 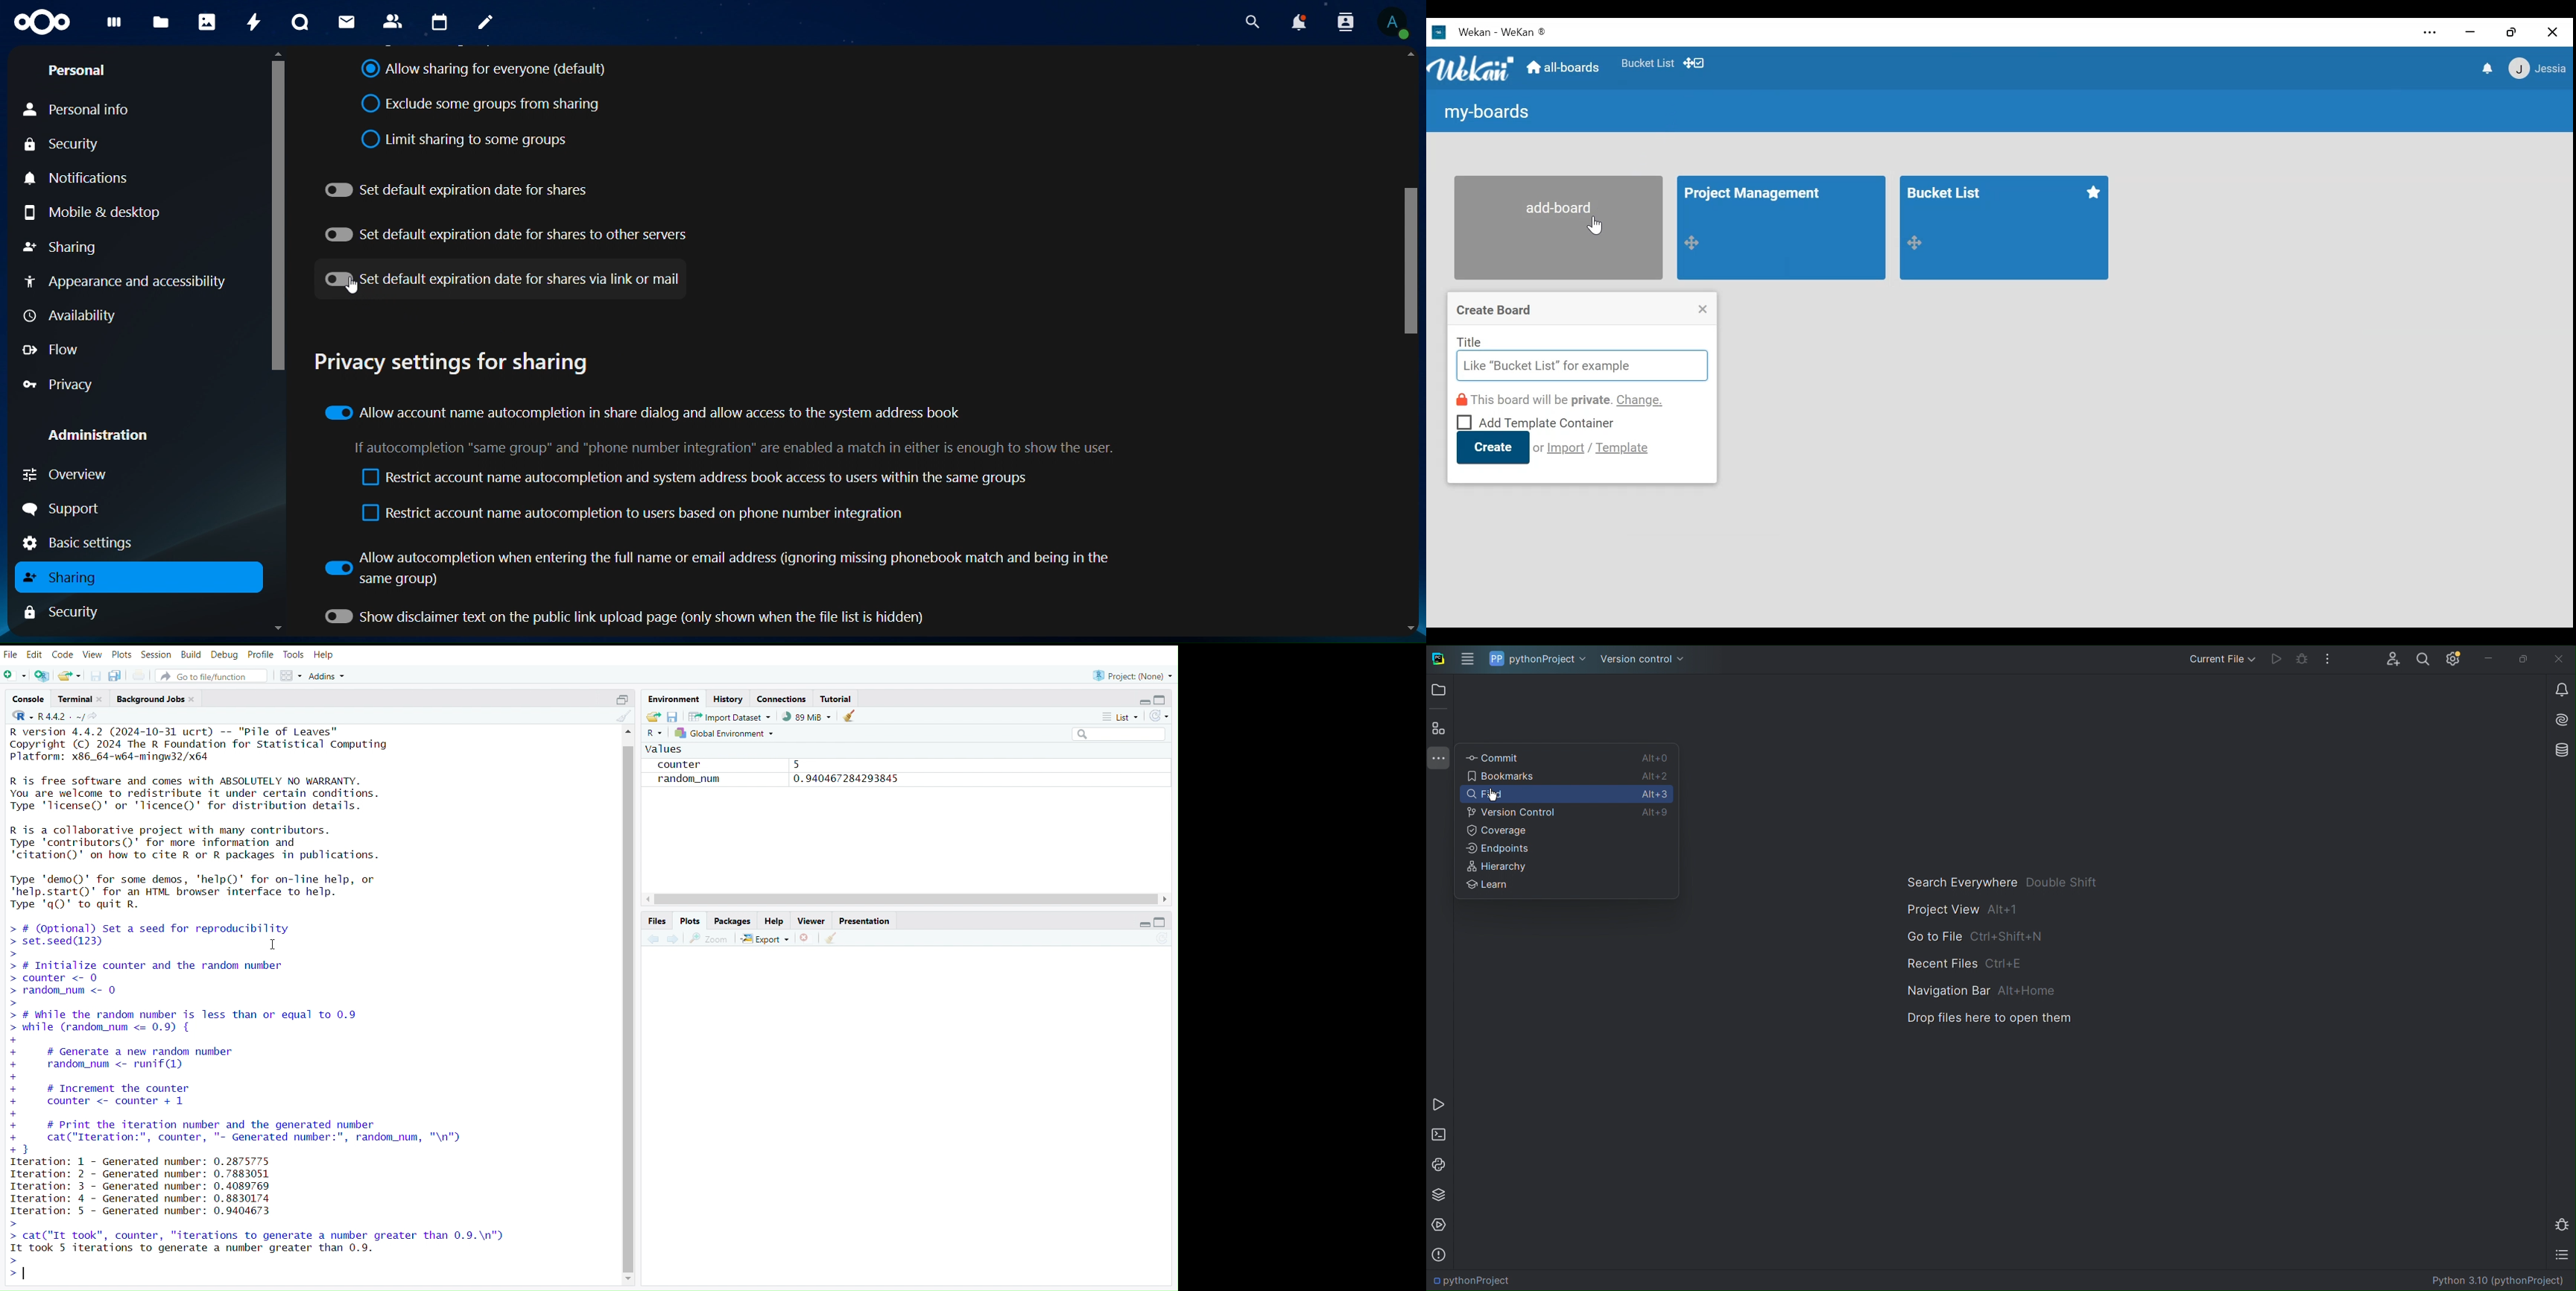 I want to click on New File, so click(x=15, y=675).